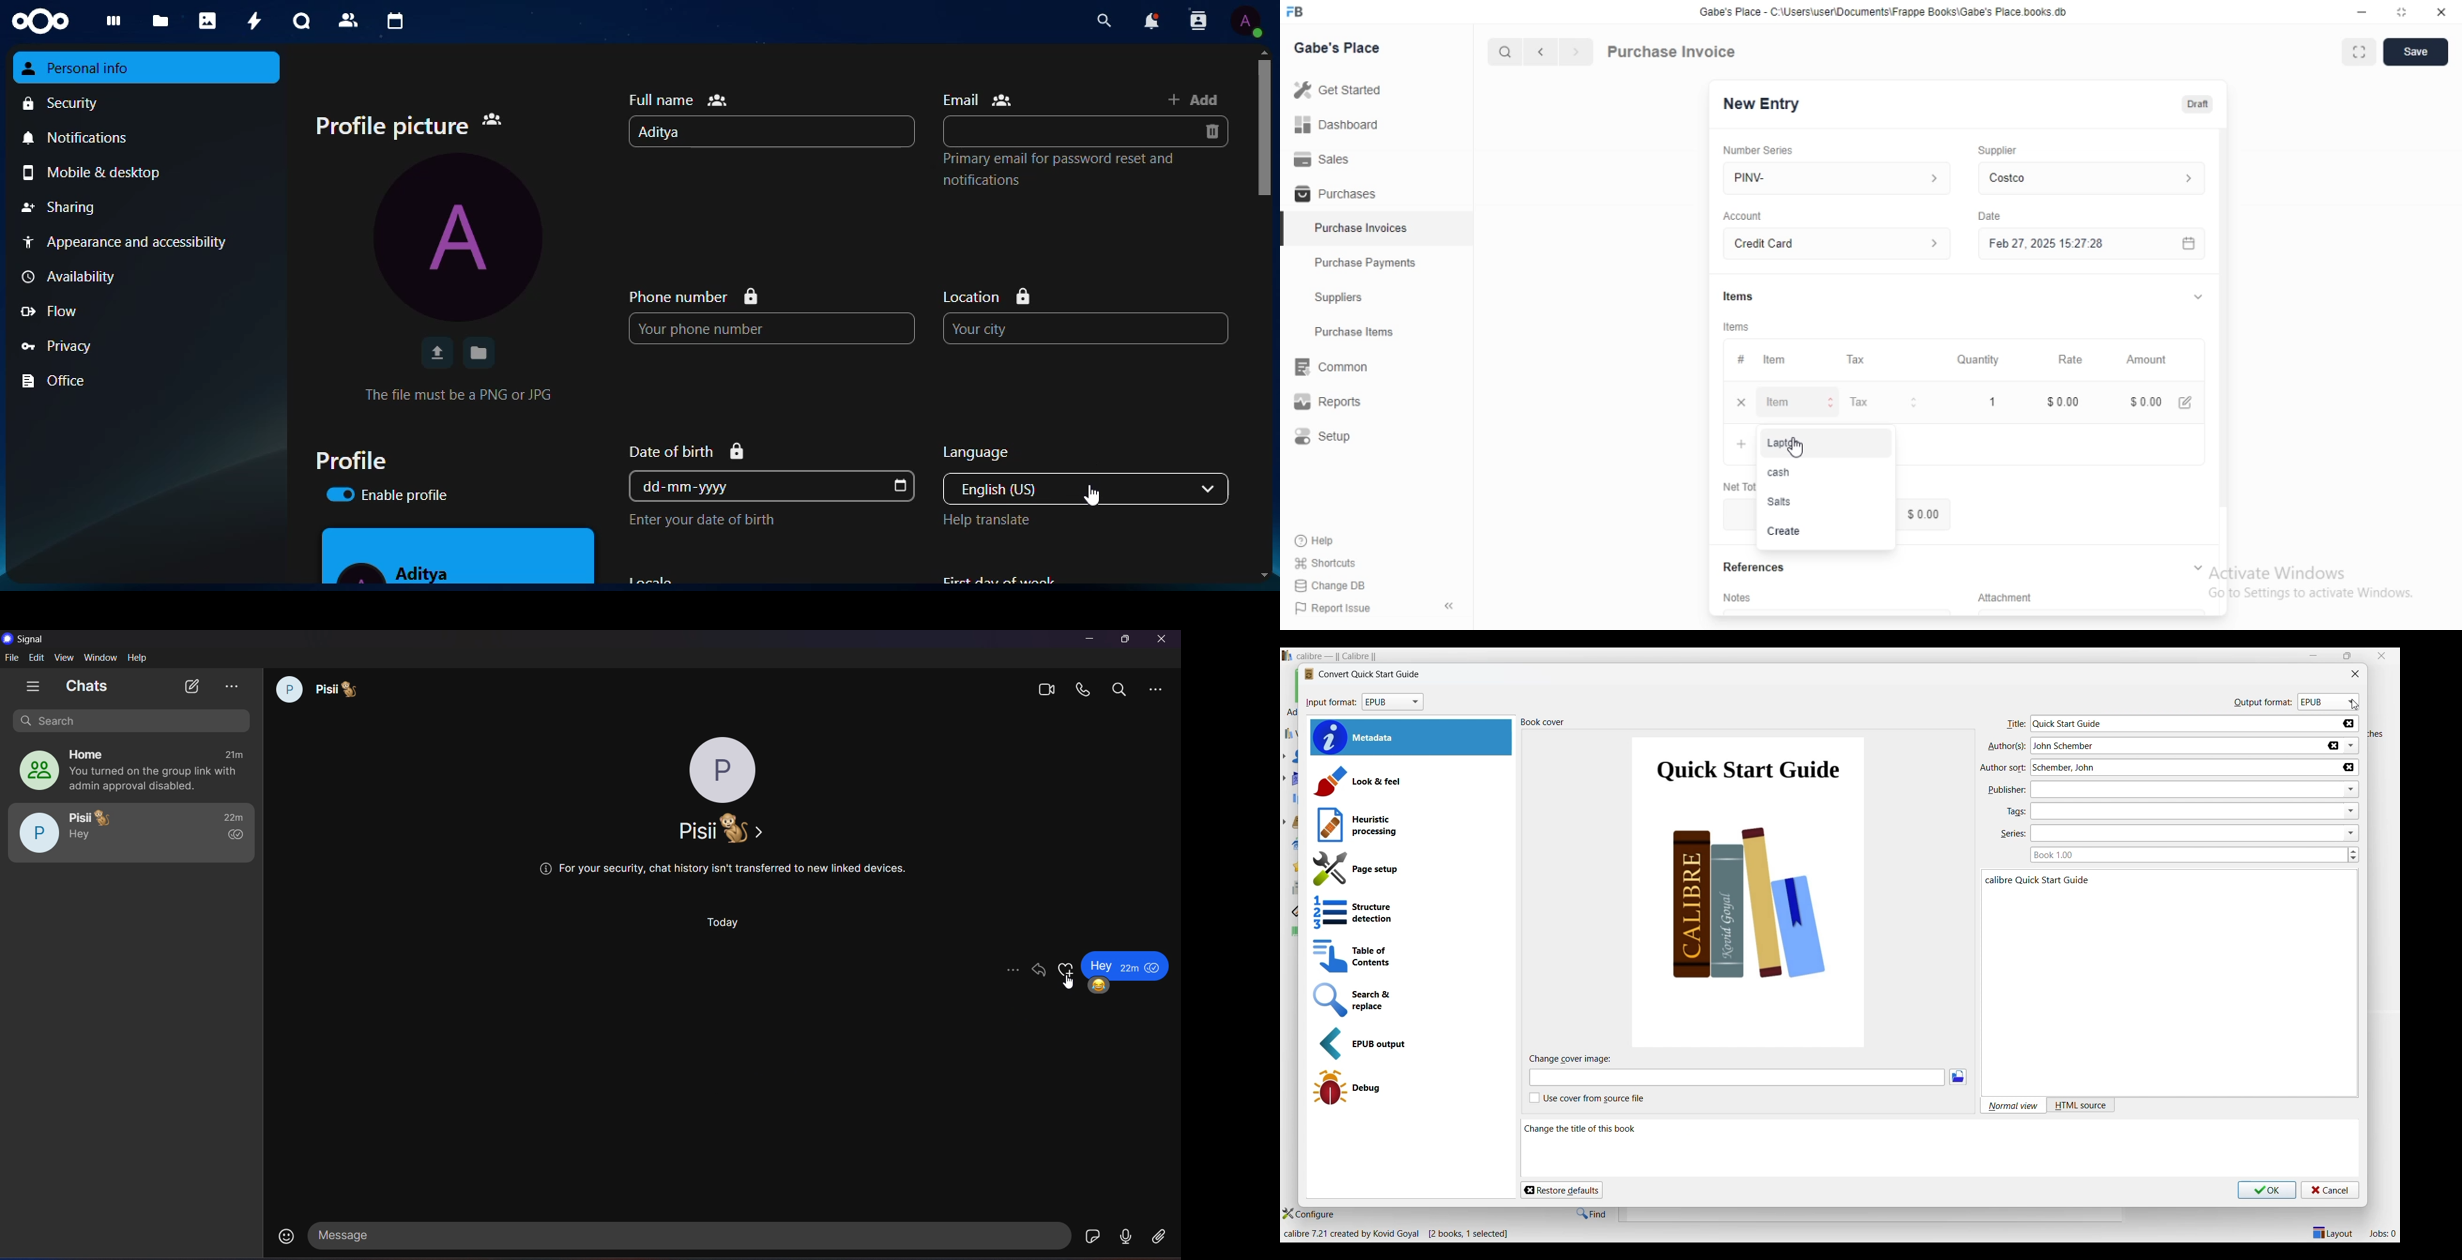 The width and height of the screenshot is (2464, 1260). I want to click on notifications, so click(1147, 22).